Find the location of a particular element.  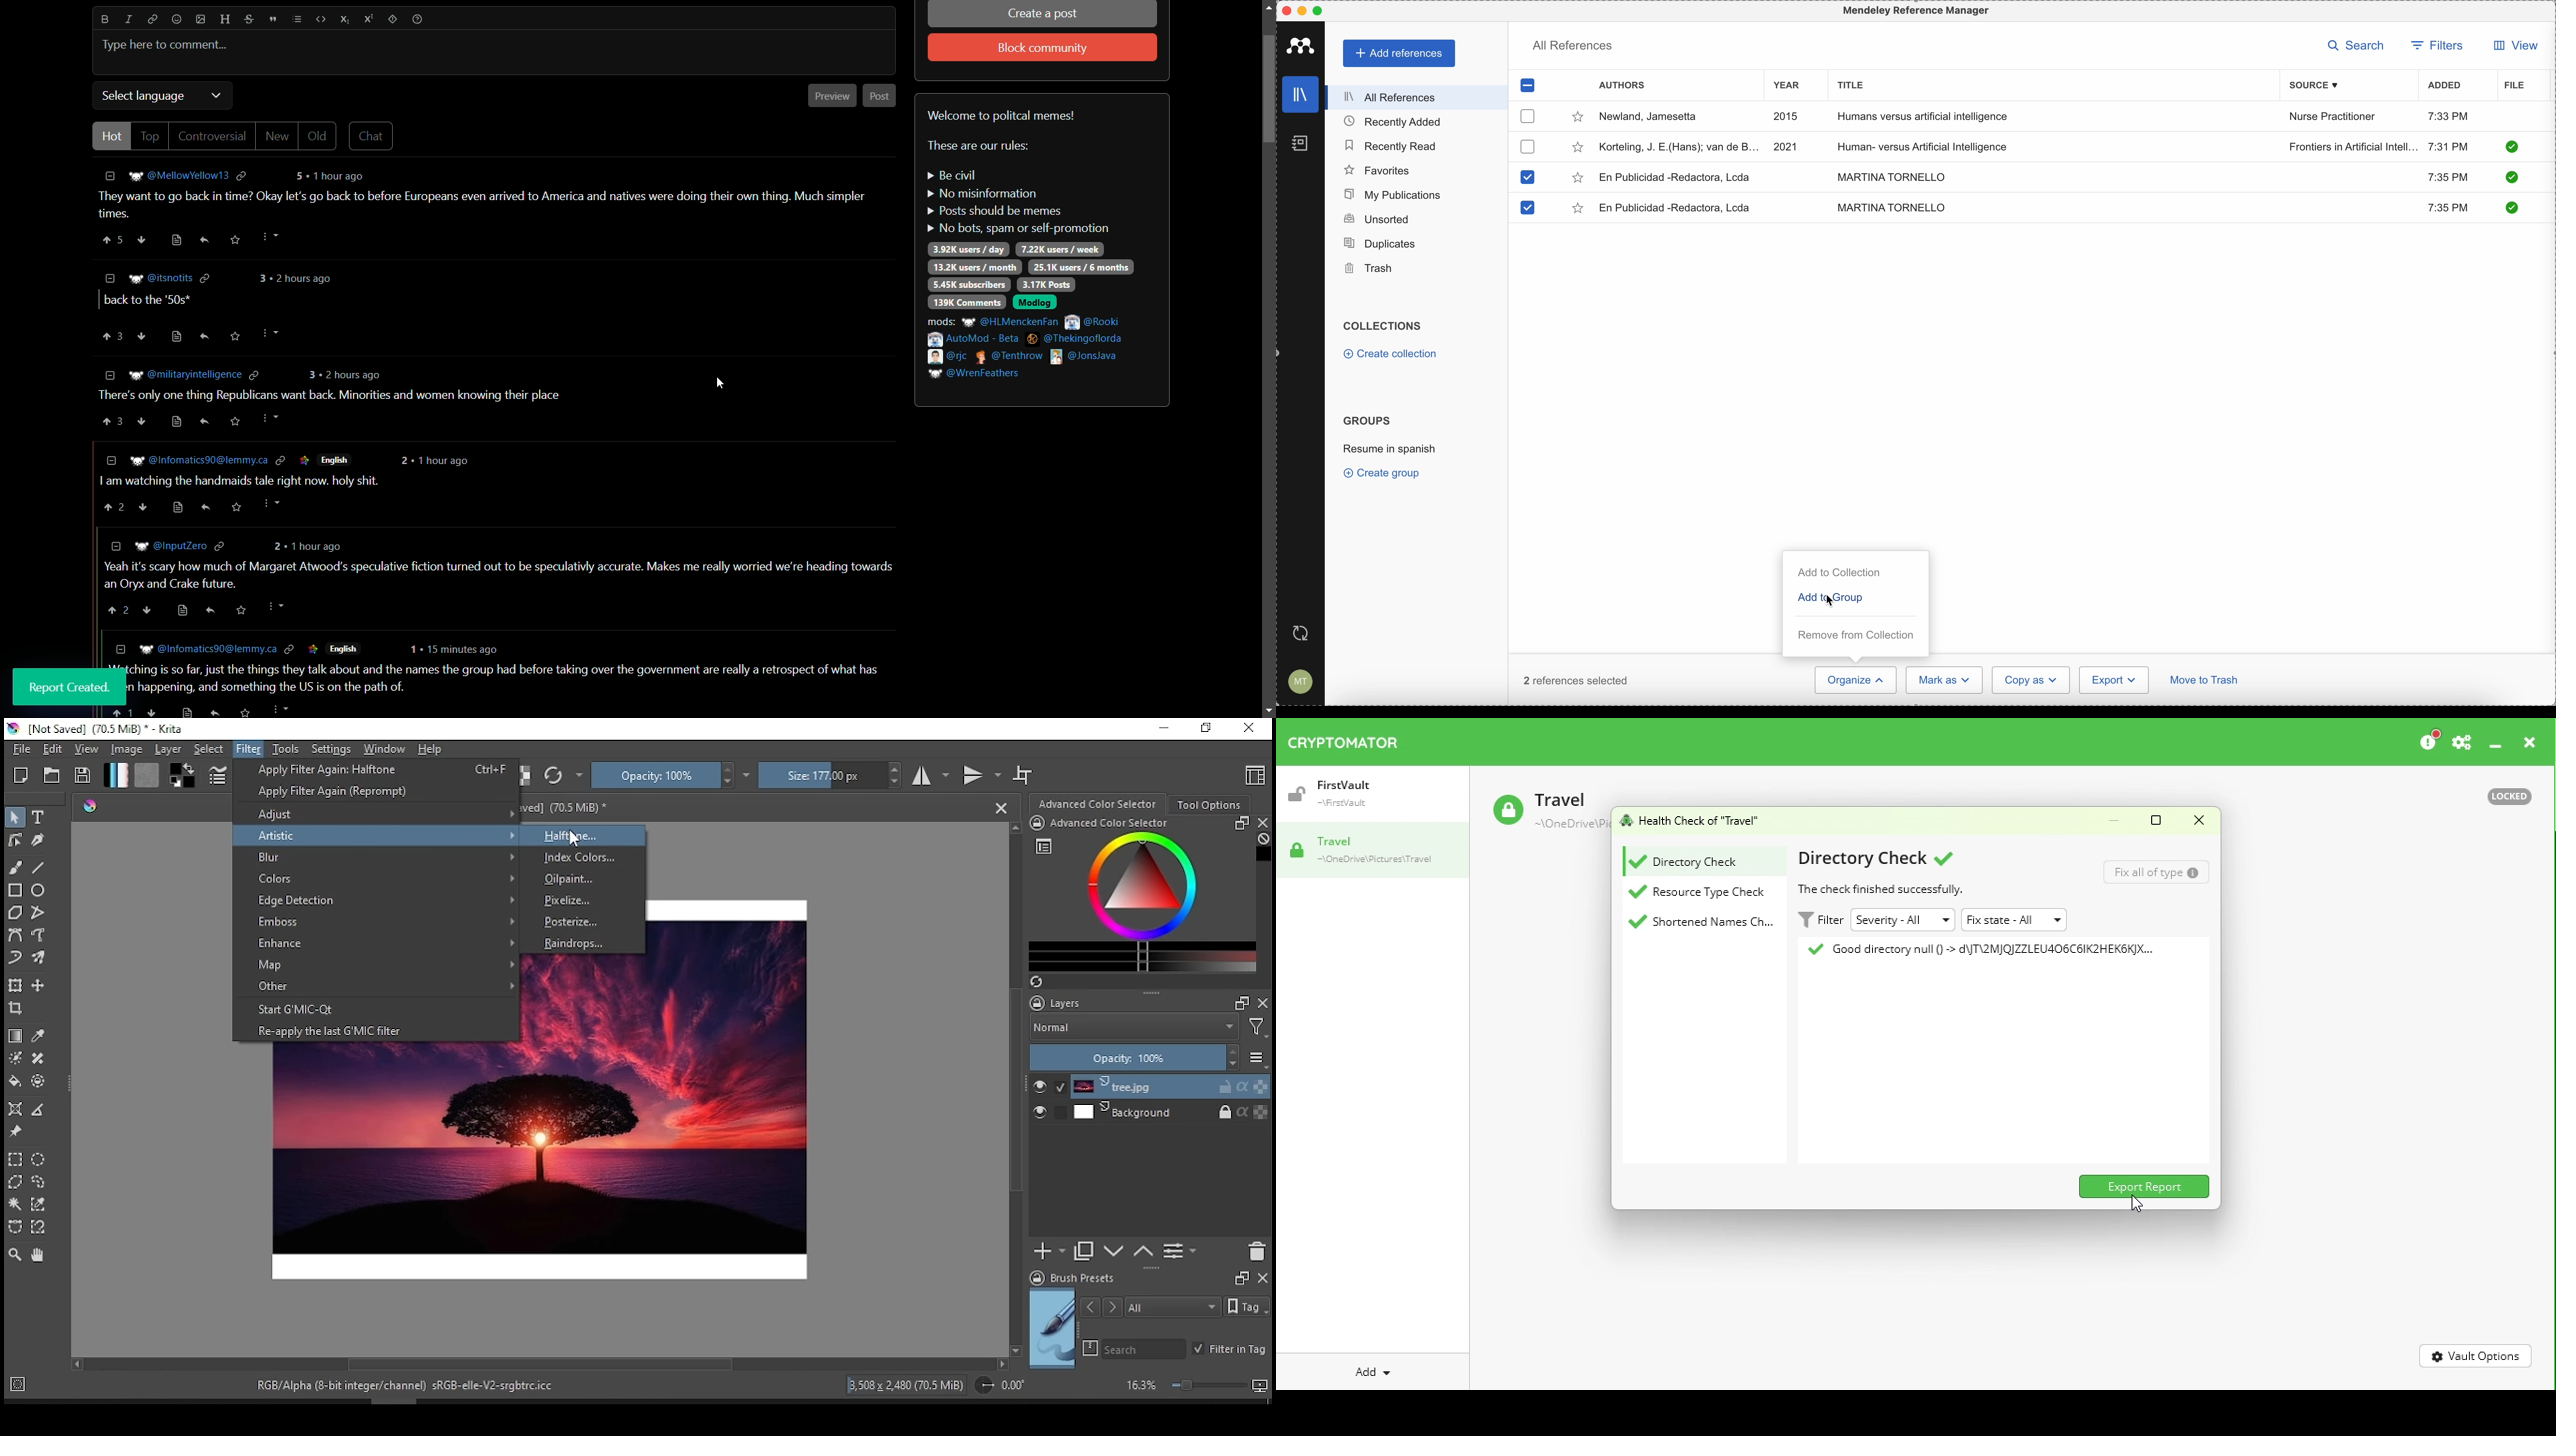

checkbox selected is located at coordinates (1526, 207).